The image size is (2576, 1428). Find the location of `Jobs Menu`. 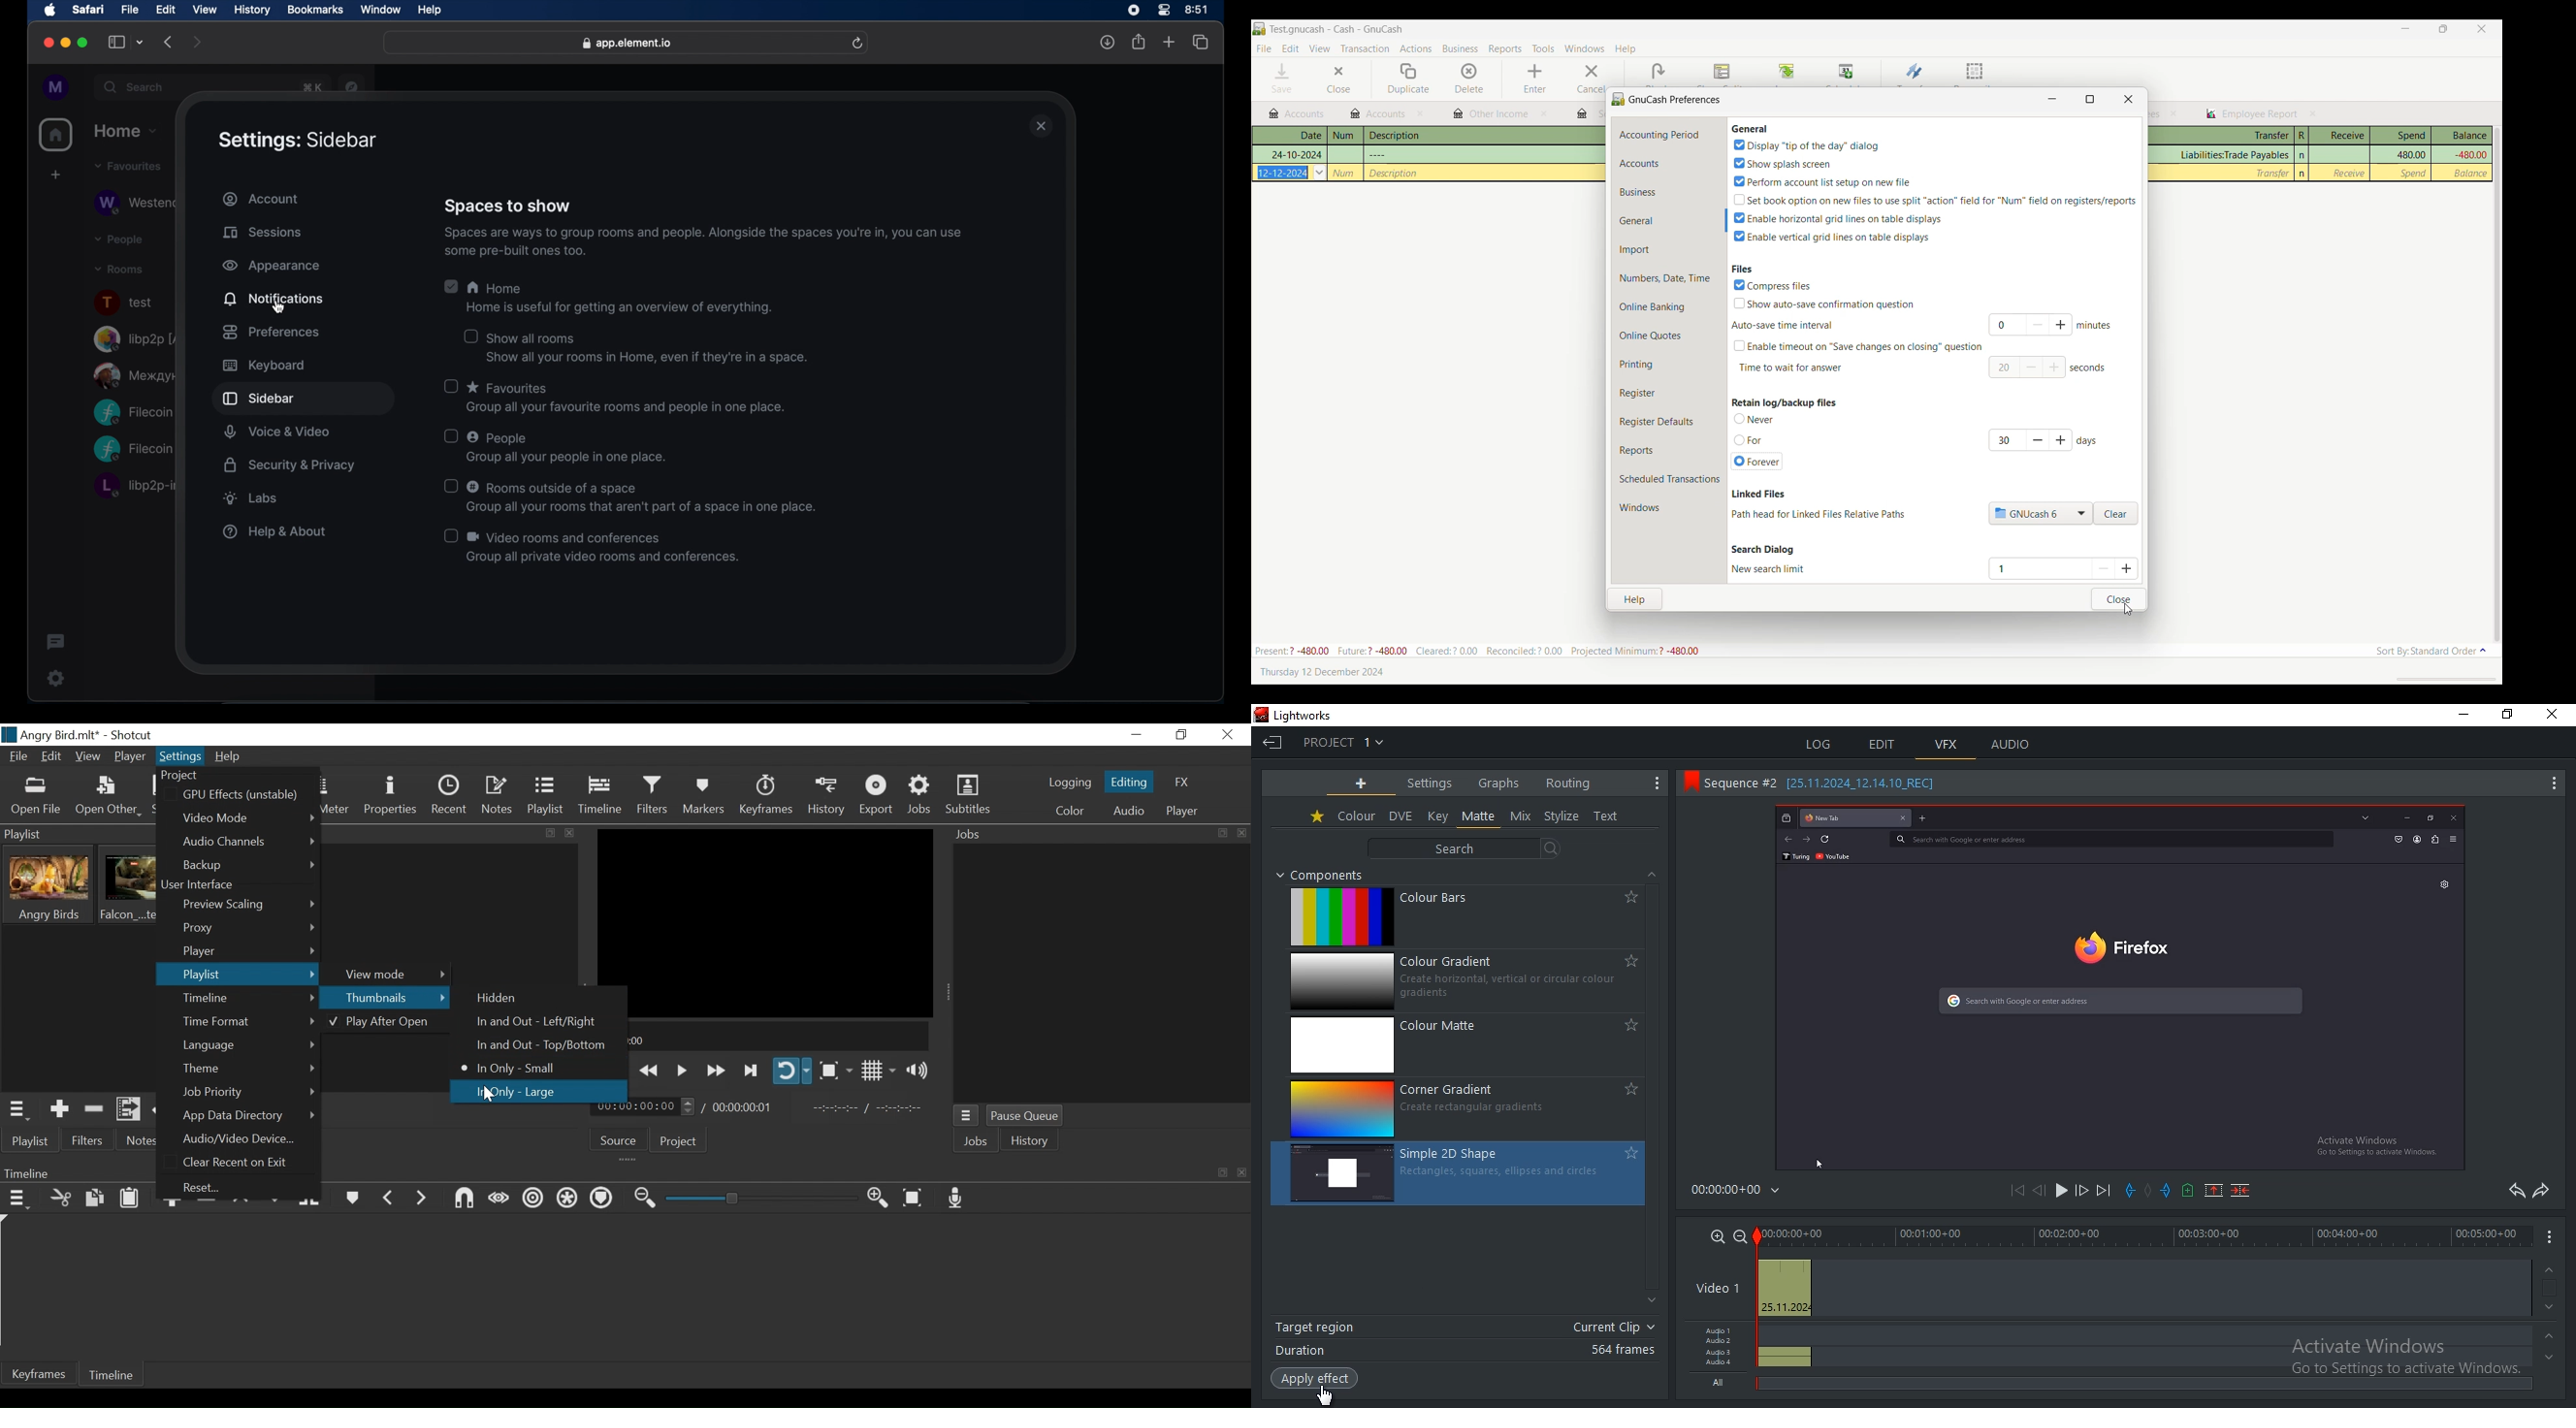

Jobs Menu is located at coordinates (967, 1117).